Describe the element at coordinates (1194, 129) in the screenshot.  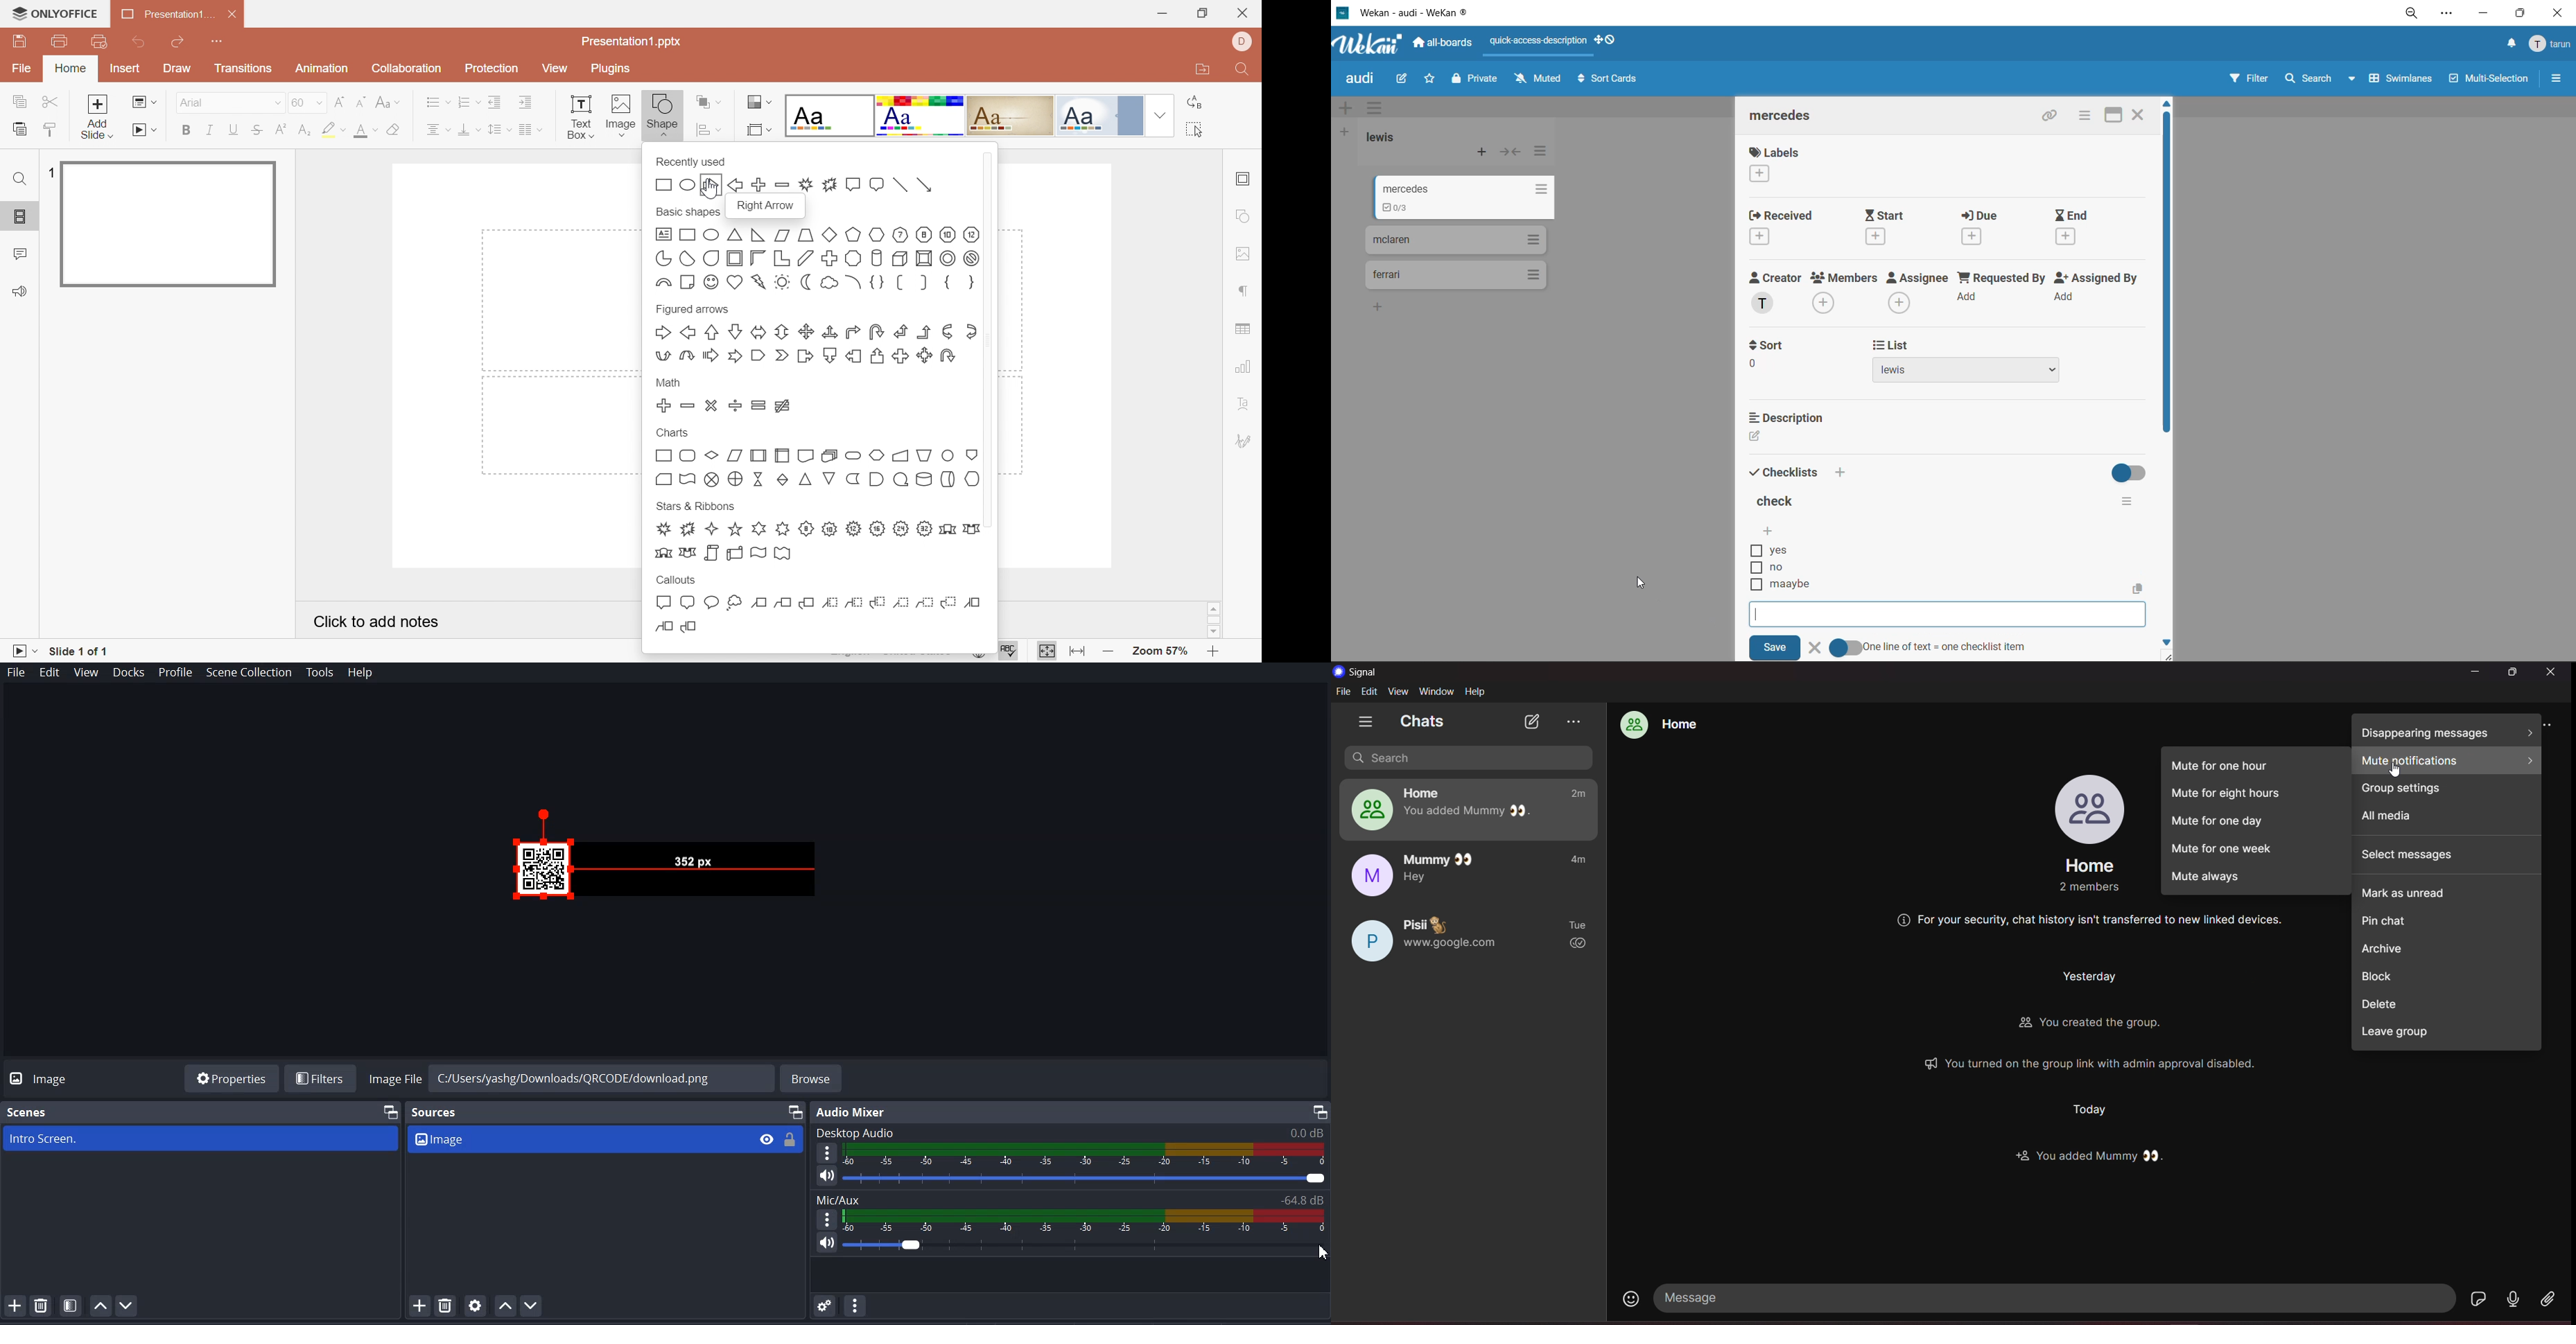
I see `Select all` at that location.